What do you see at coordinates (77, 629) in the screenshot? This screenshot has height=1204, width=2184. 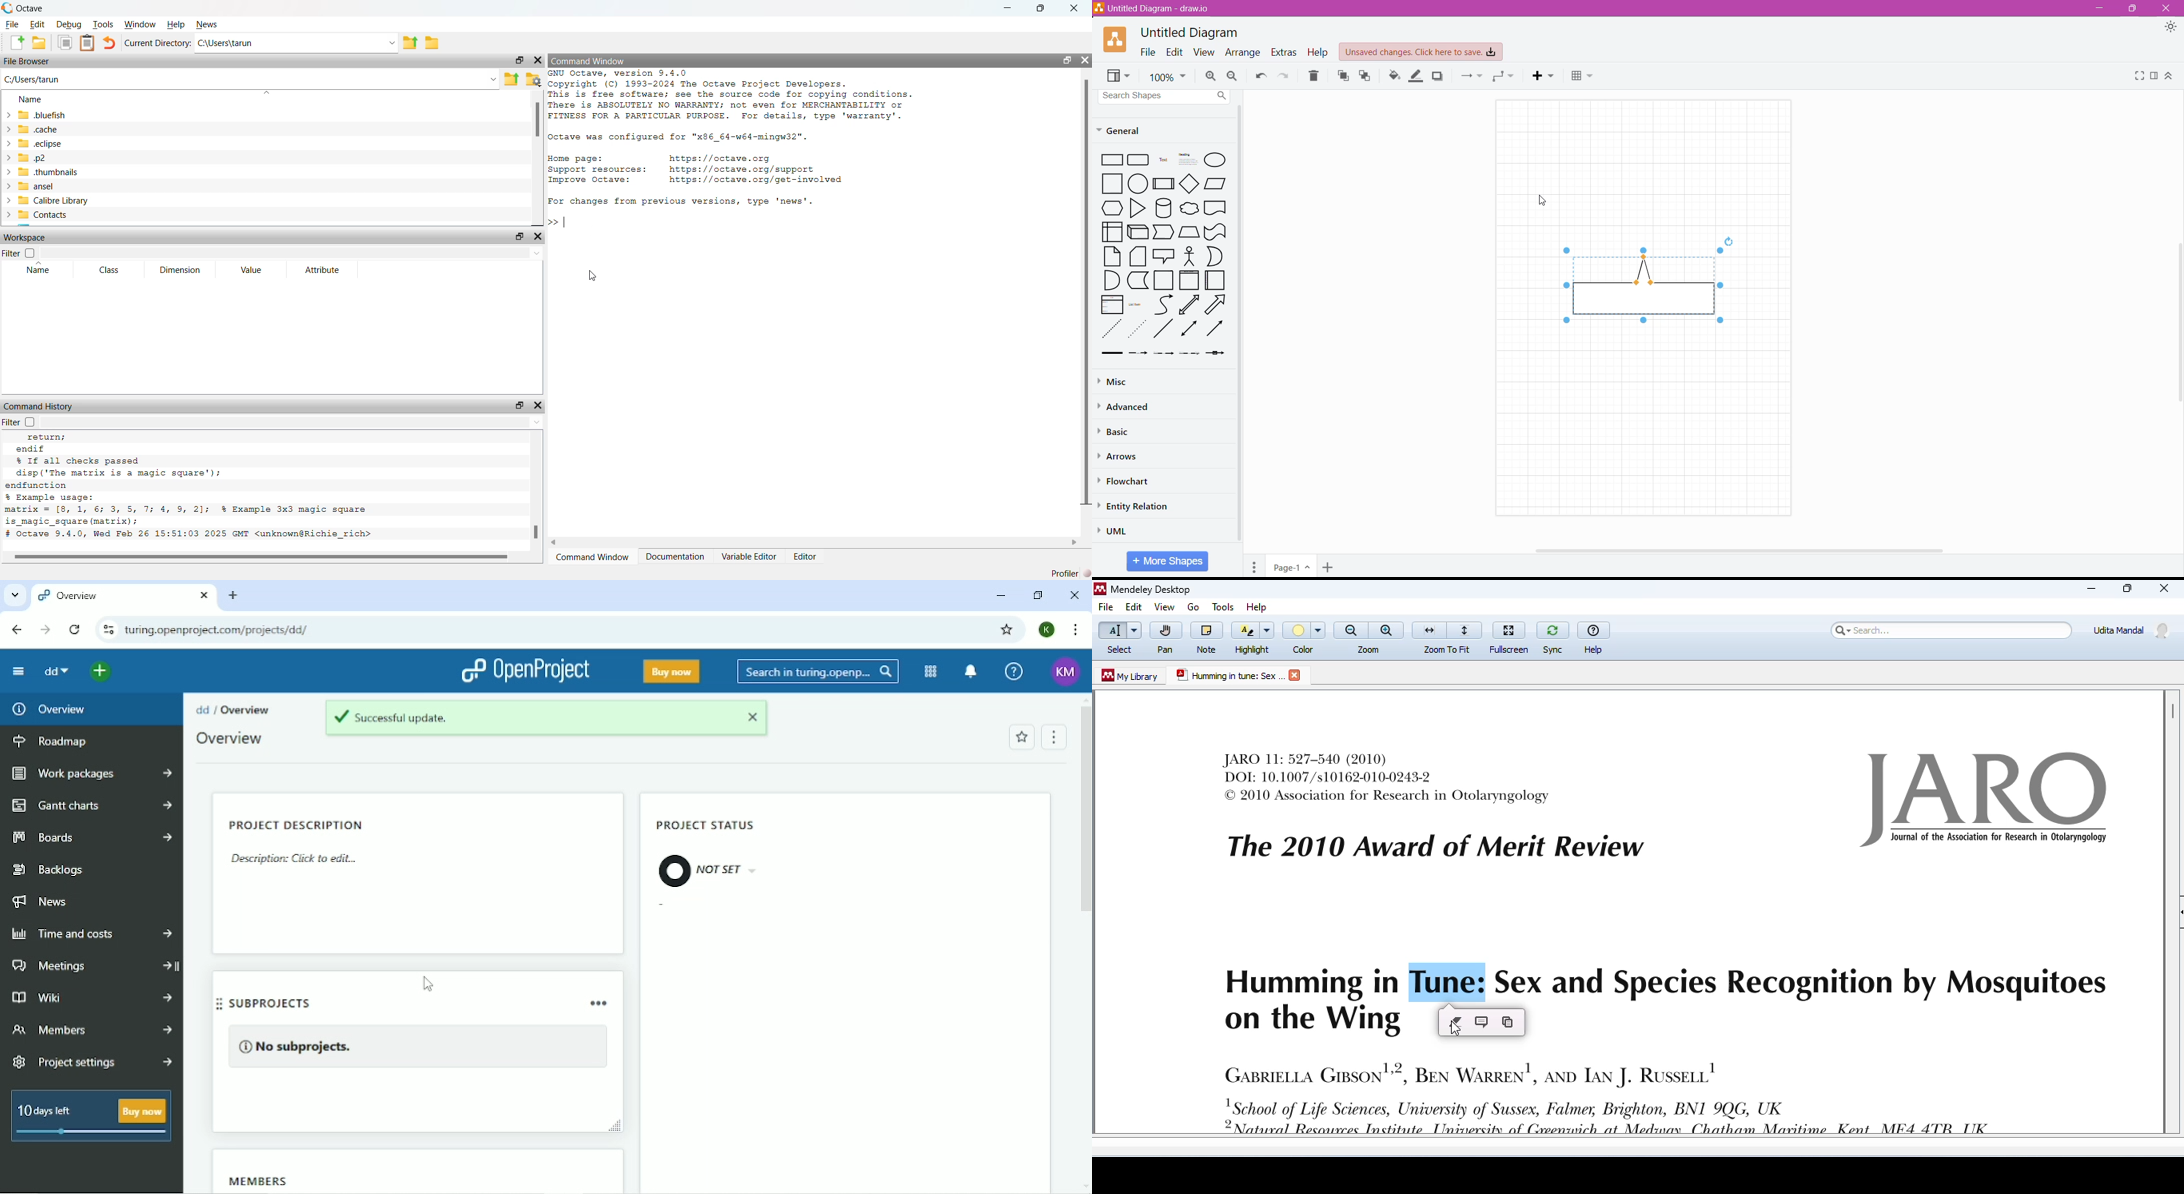 I see `Reload this page` at bounding box center [77, 629].